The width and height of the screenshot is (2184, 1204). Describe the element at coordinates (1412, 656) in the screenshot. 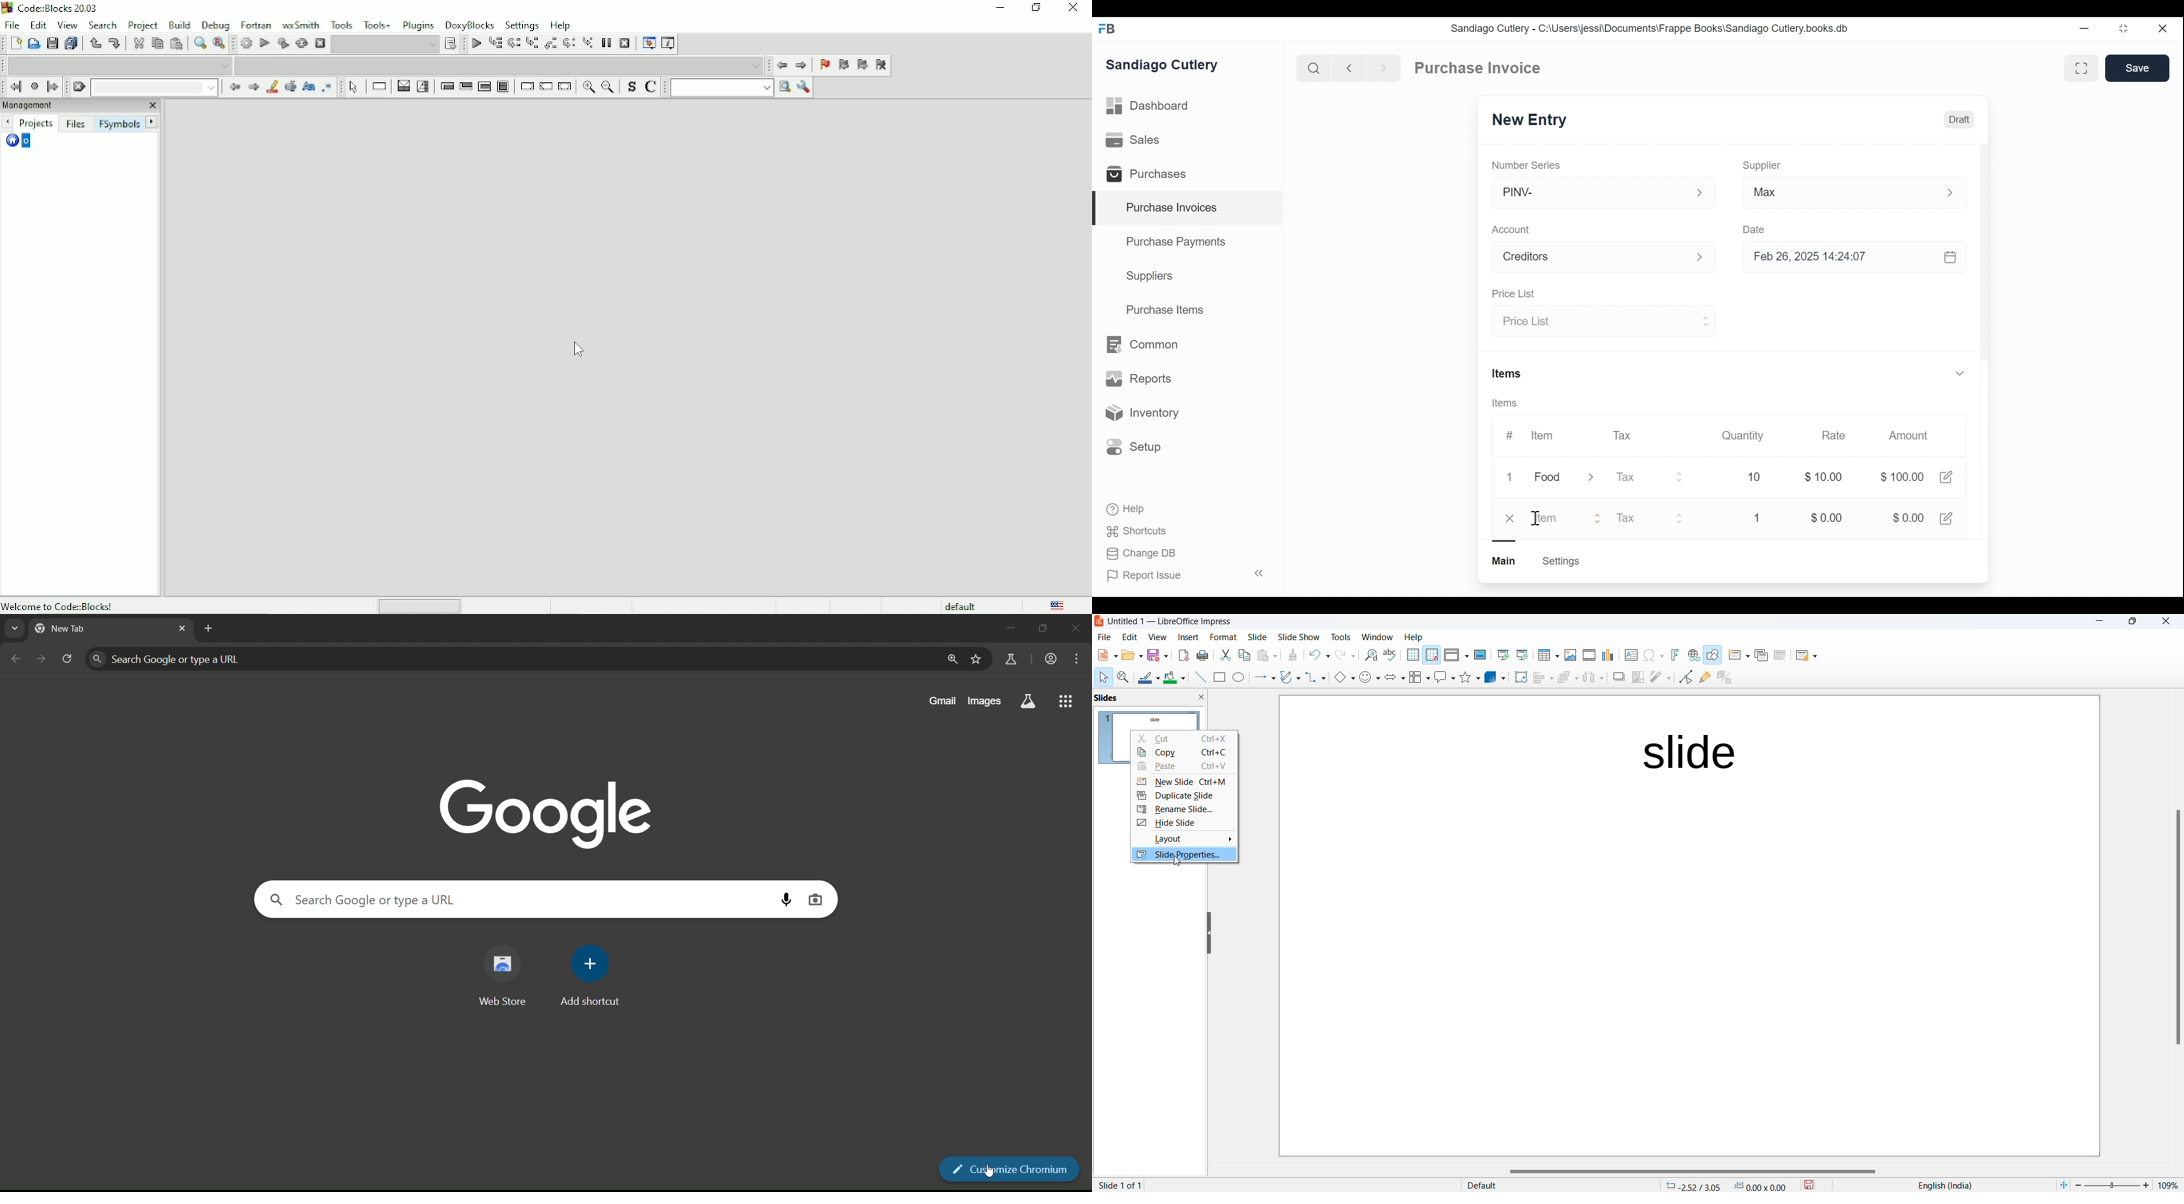

I see `display grid` at that location.